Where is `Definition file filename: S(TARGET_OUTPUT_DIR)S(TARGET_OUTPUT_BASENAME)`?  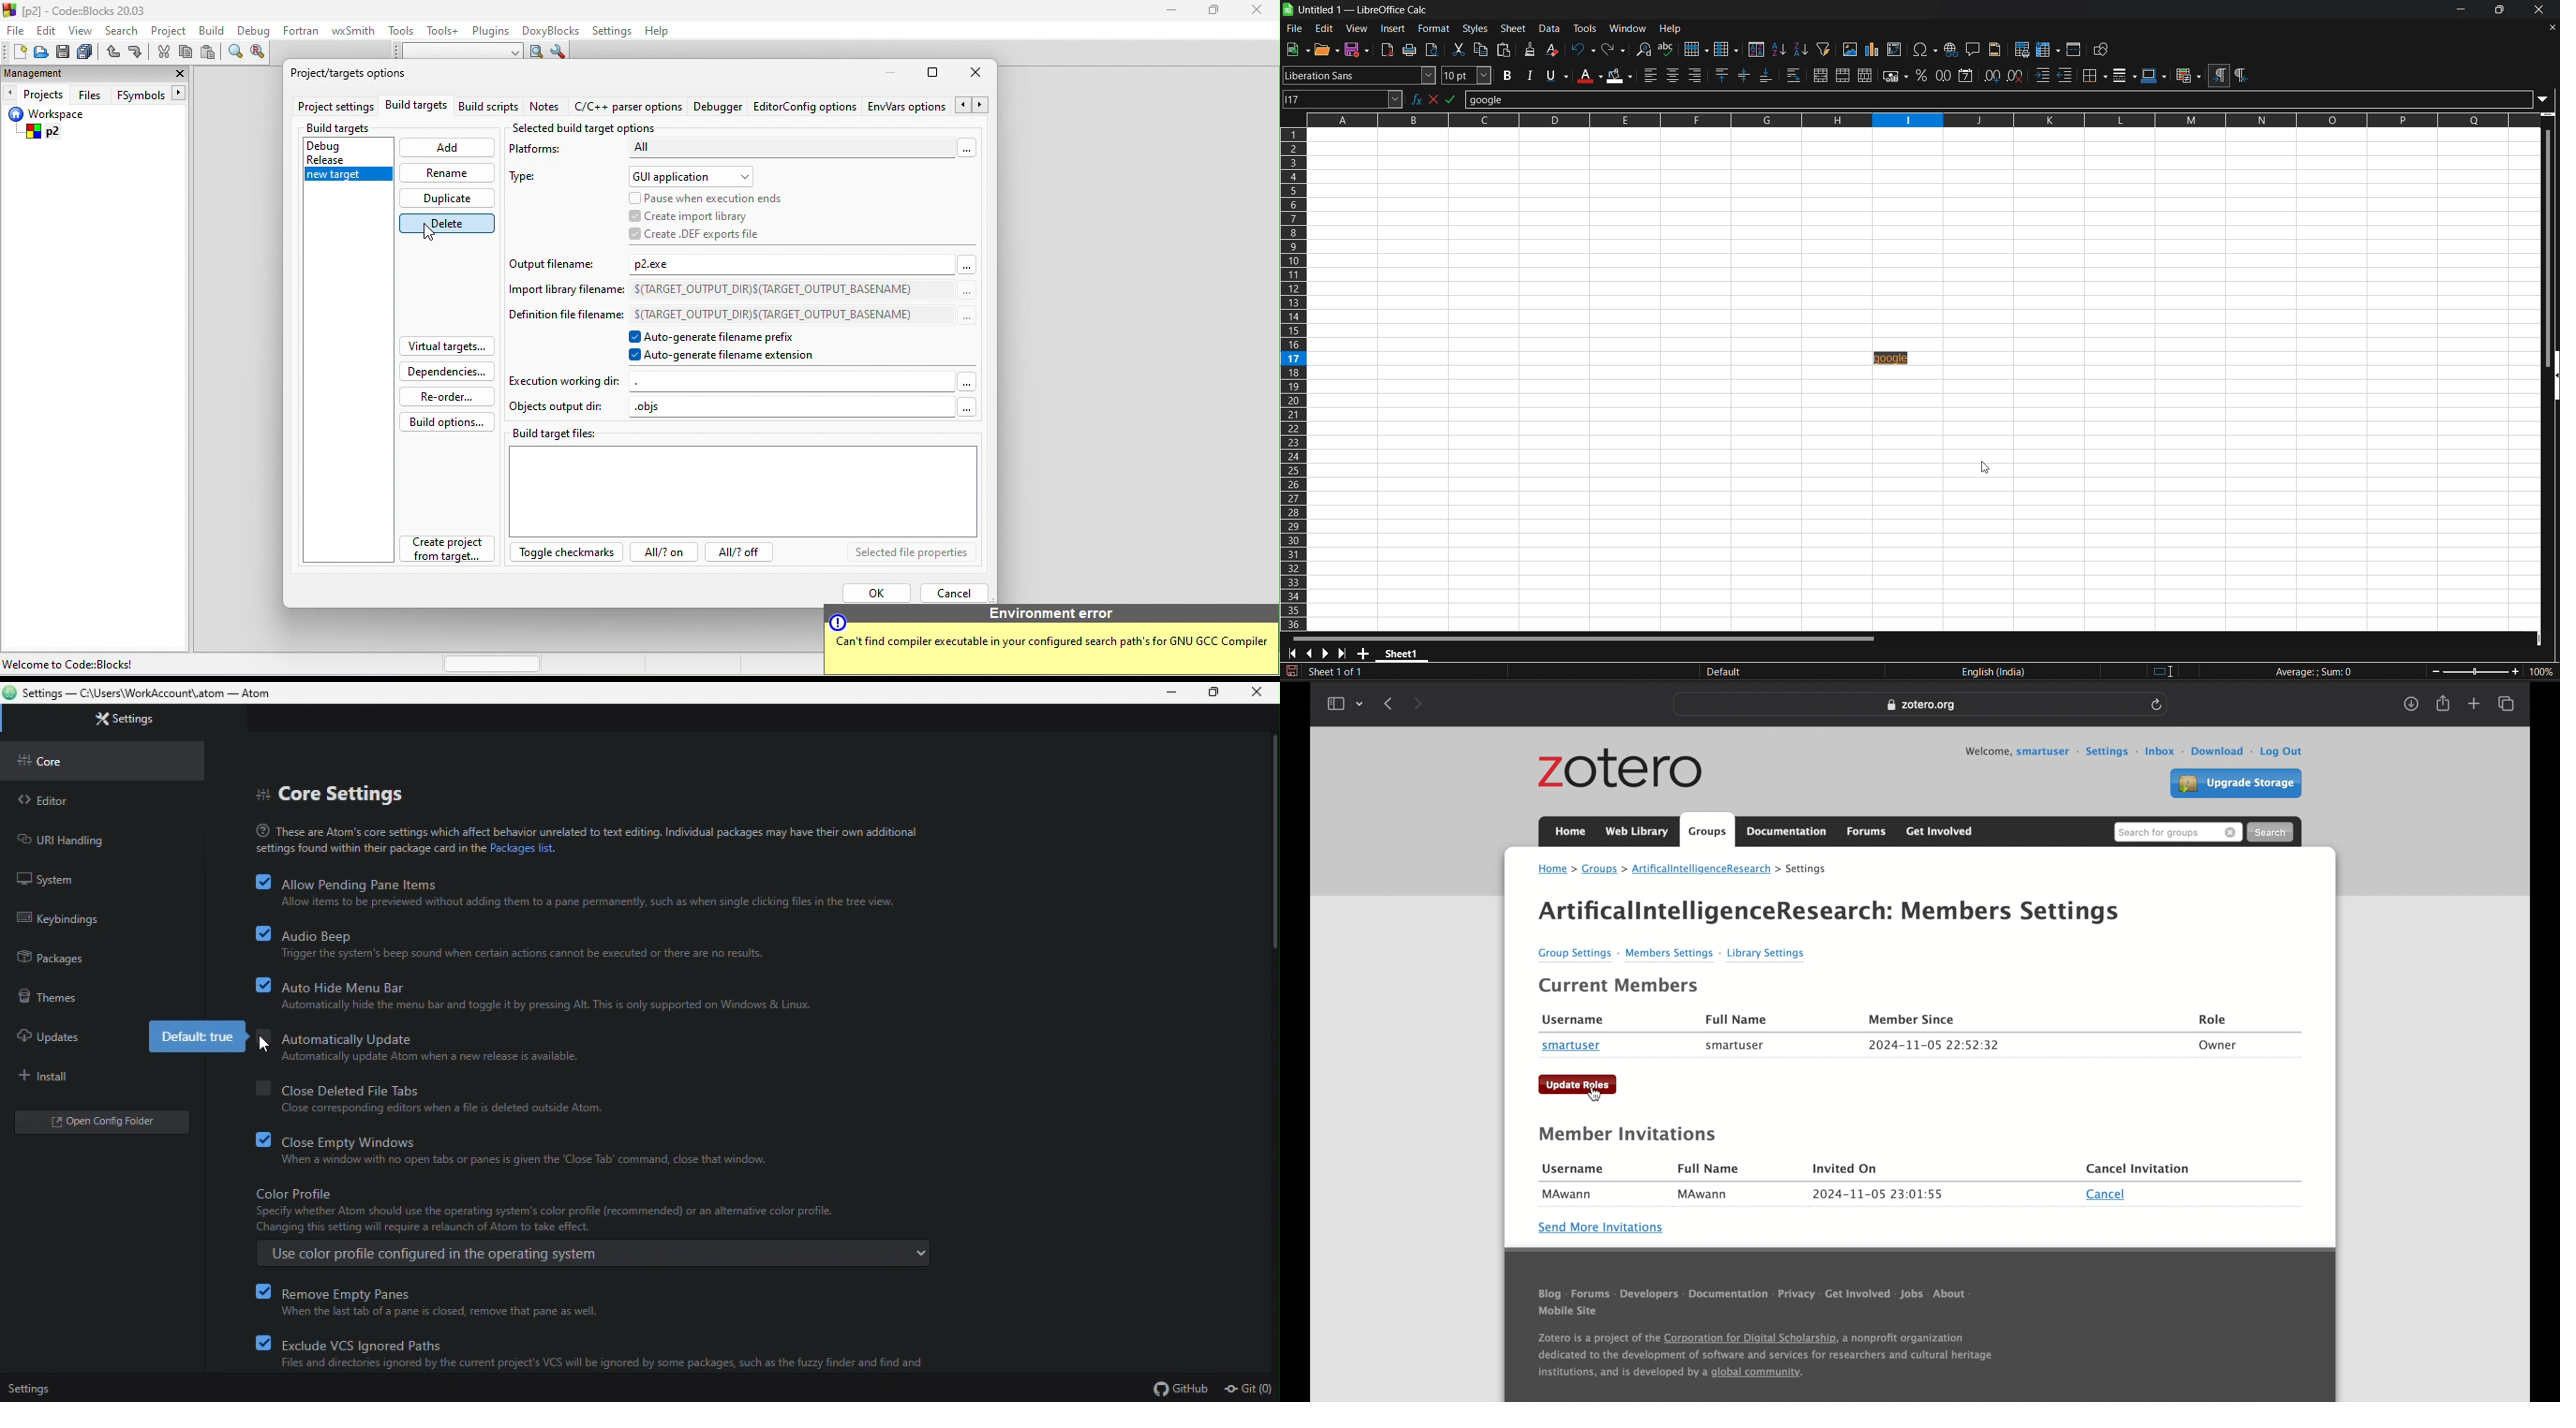
Definition file filename: S(TARGET_OUTPUT_DIR)S(TARGET_OUTPUT_BASENAME) is located at coordinates (739, 315).